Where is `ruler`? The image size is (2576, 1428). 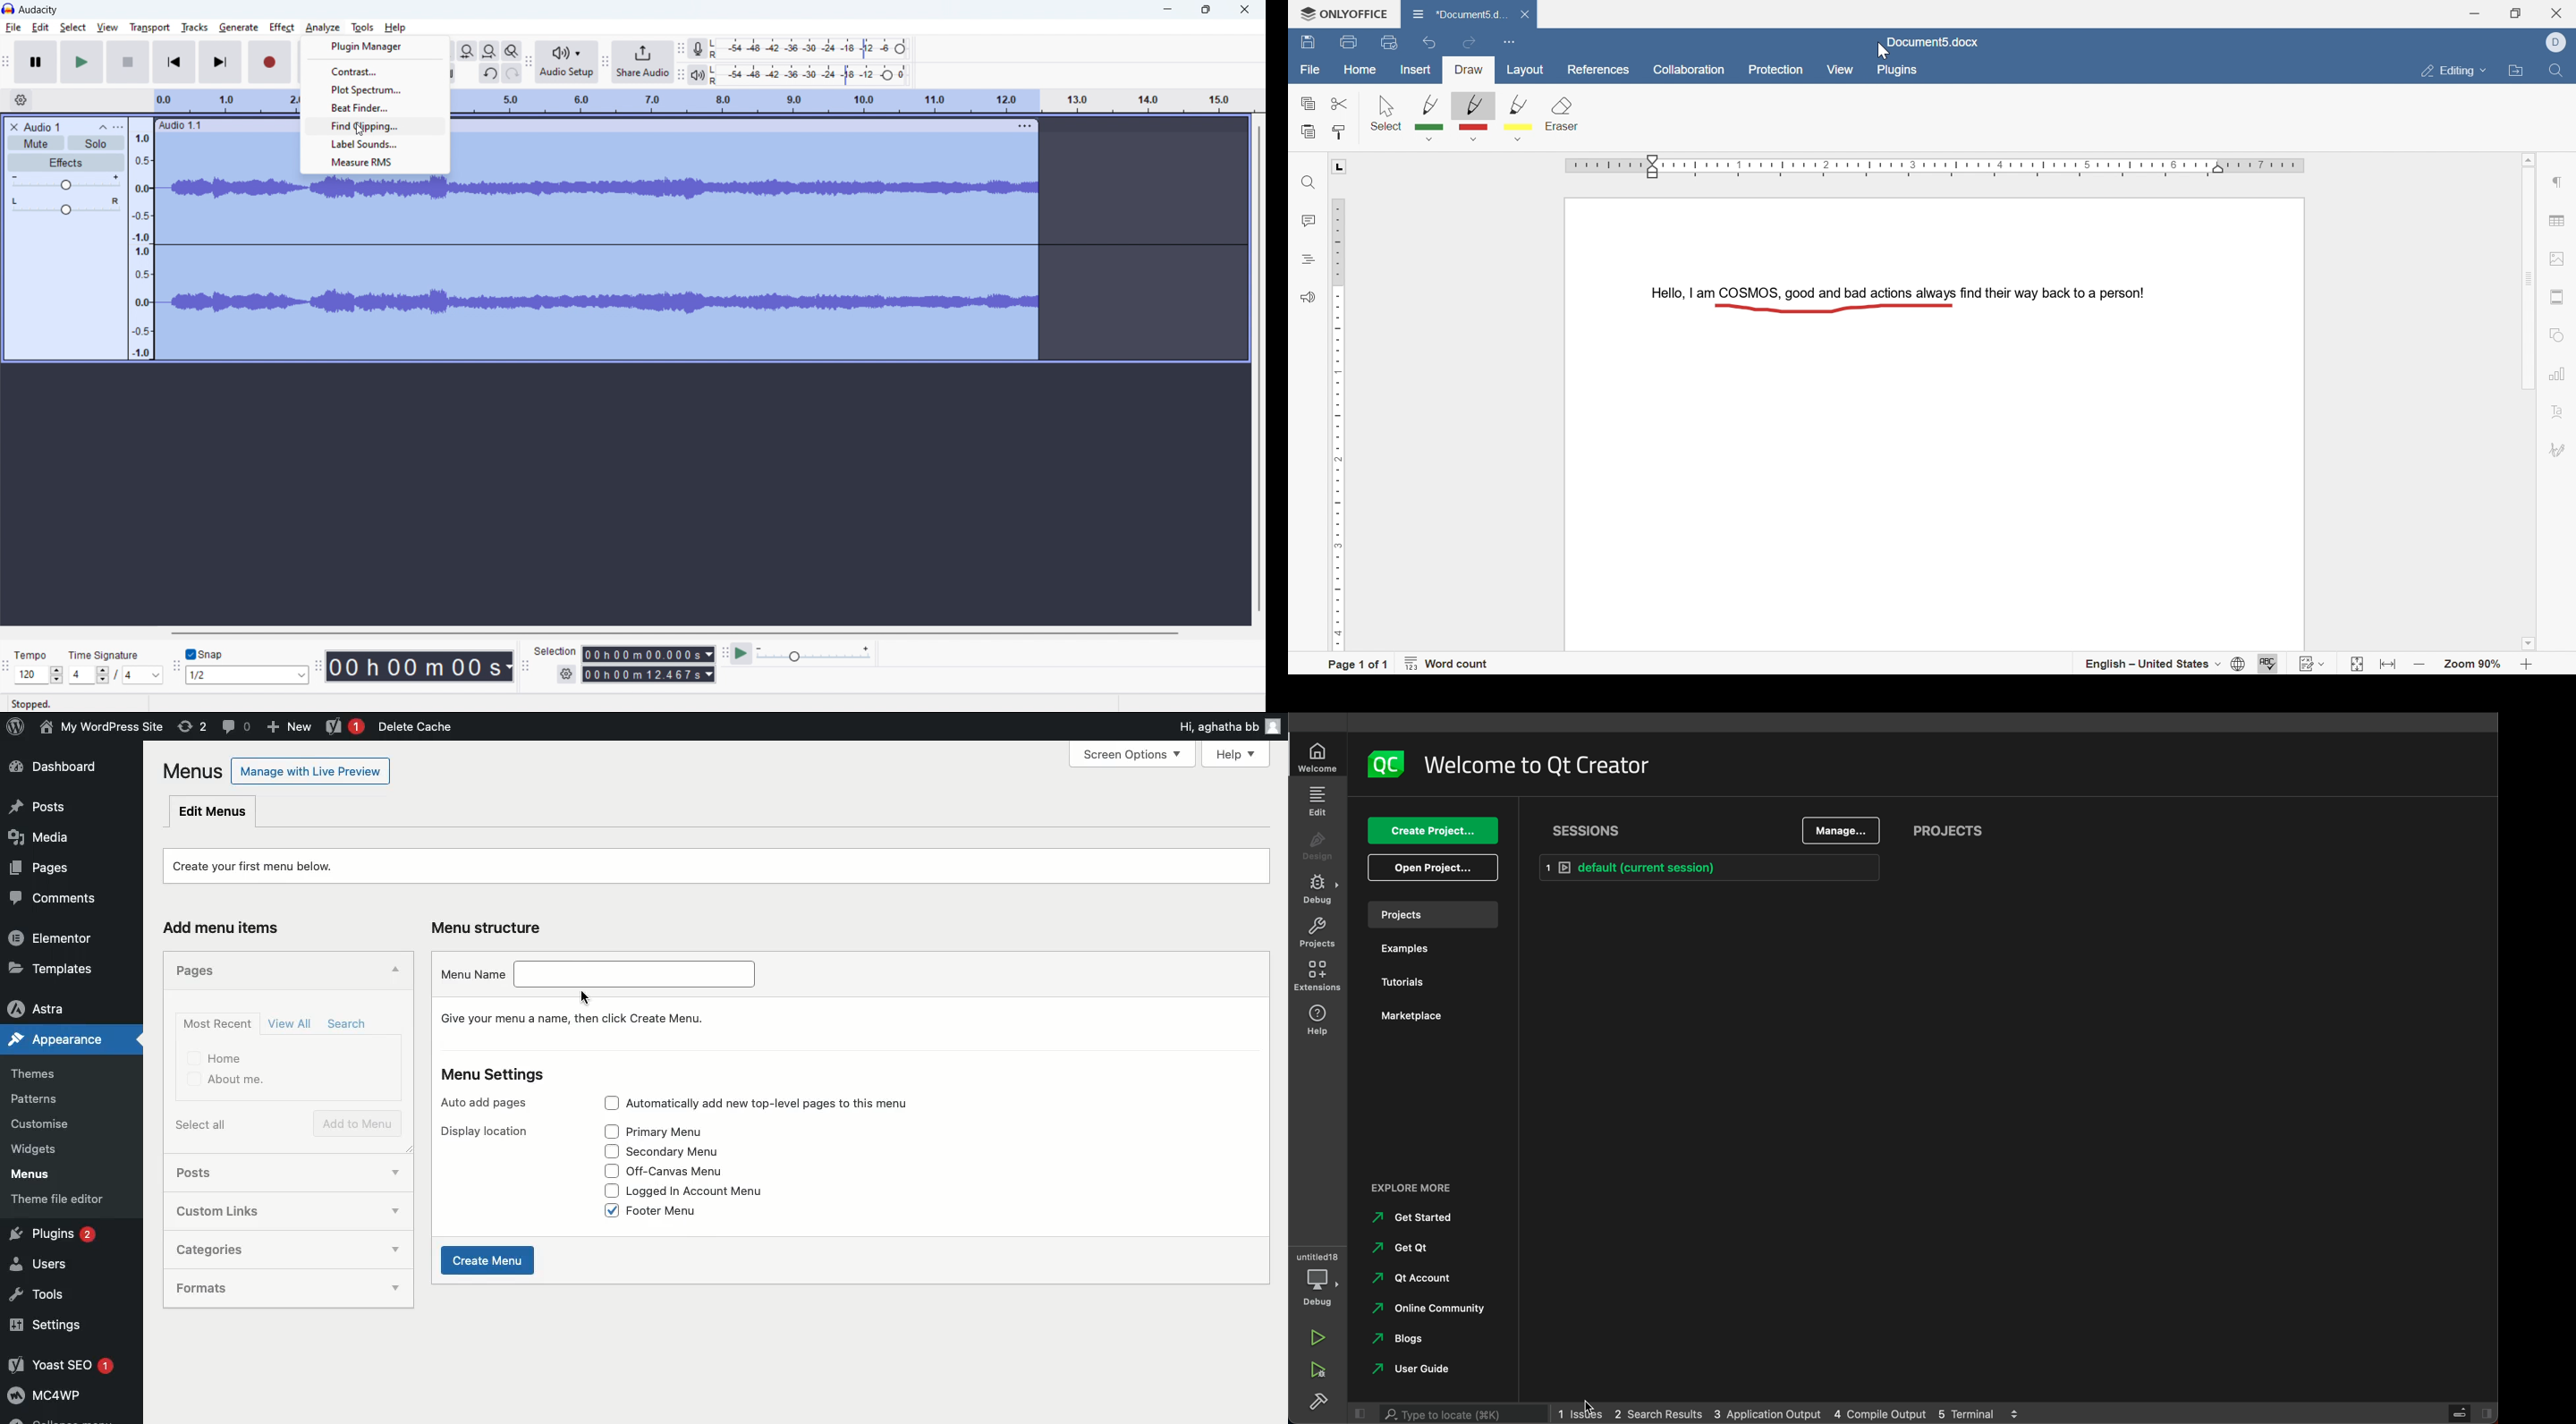
ruler is located at coordinates (1939, 167).